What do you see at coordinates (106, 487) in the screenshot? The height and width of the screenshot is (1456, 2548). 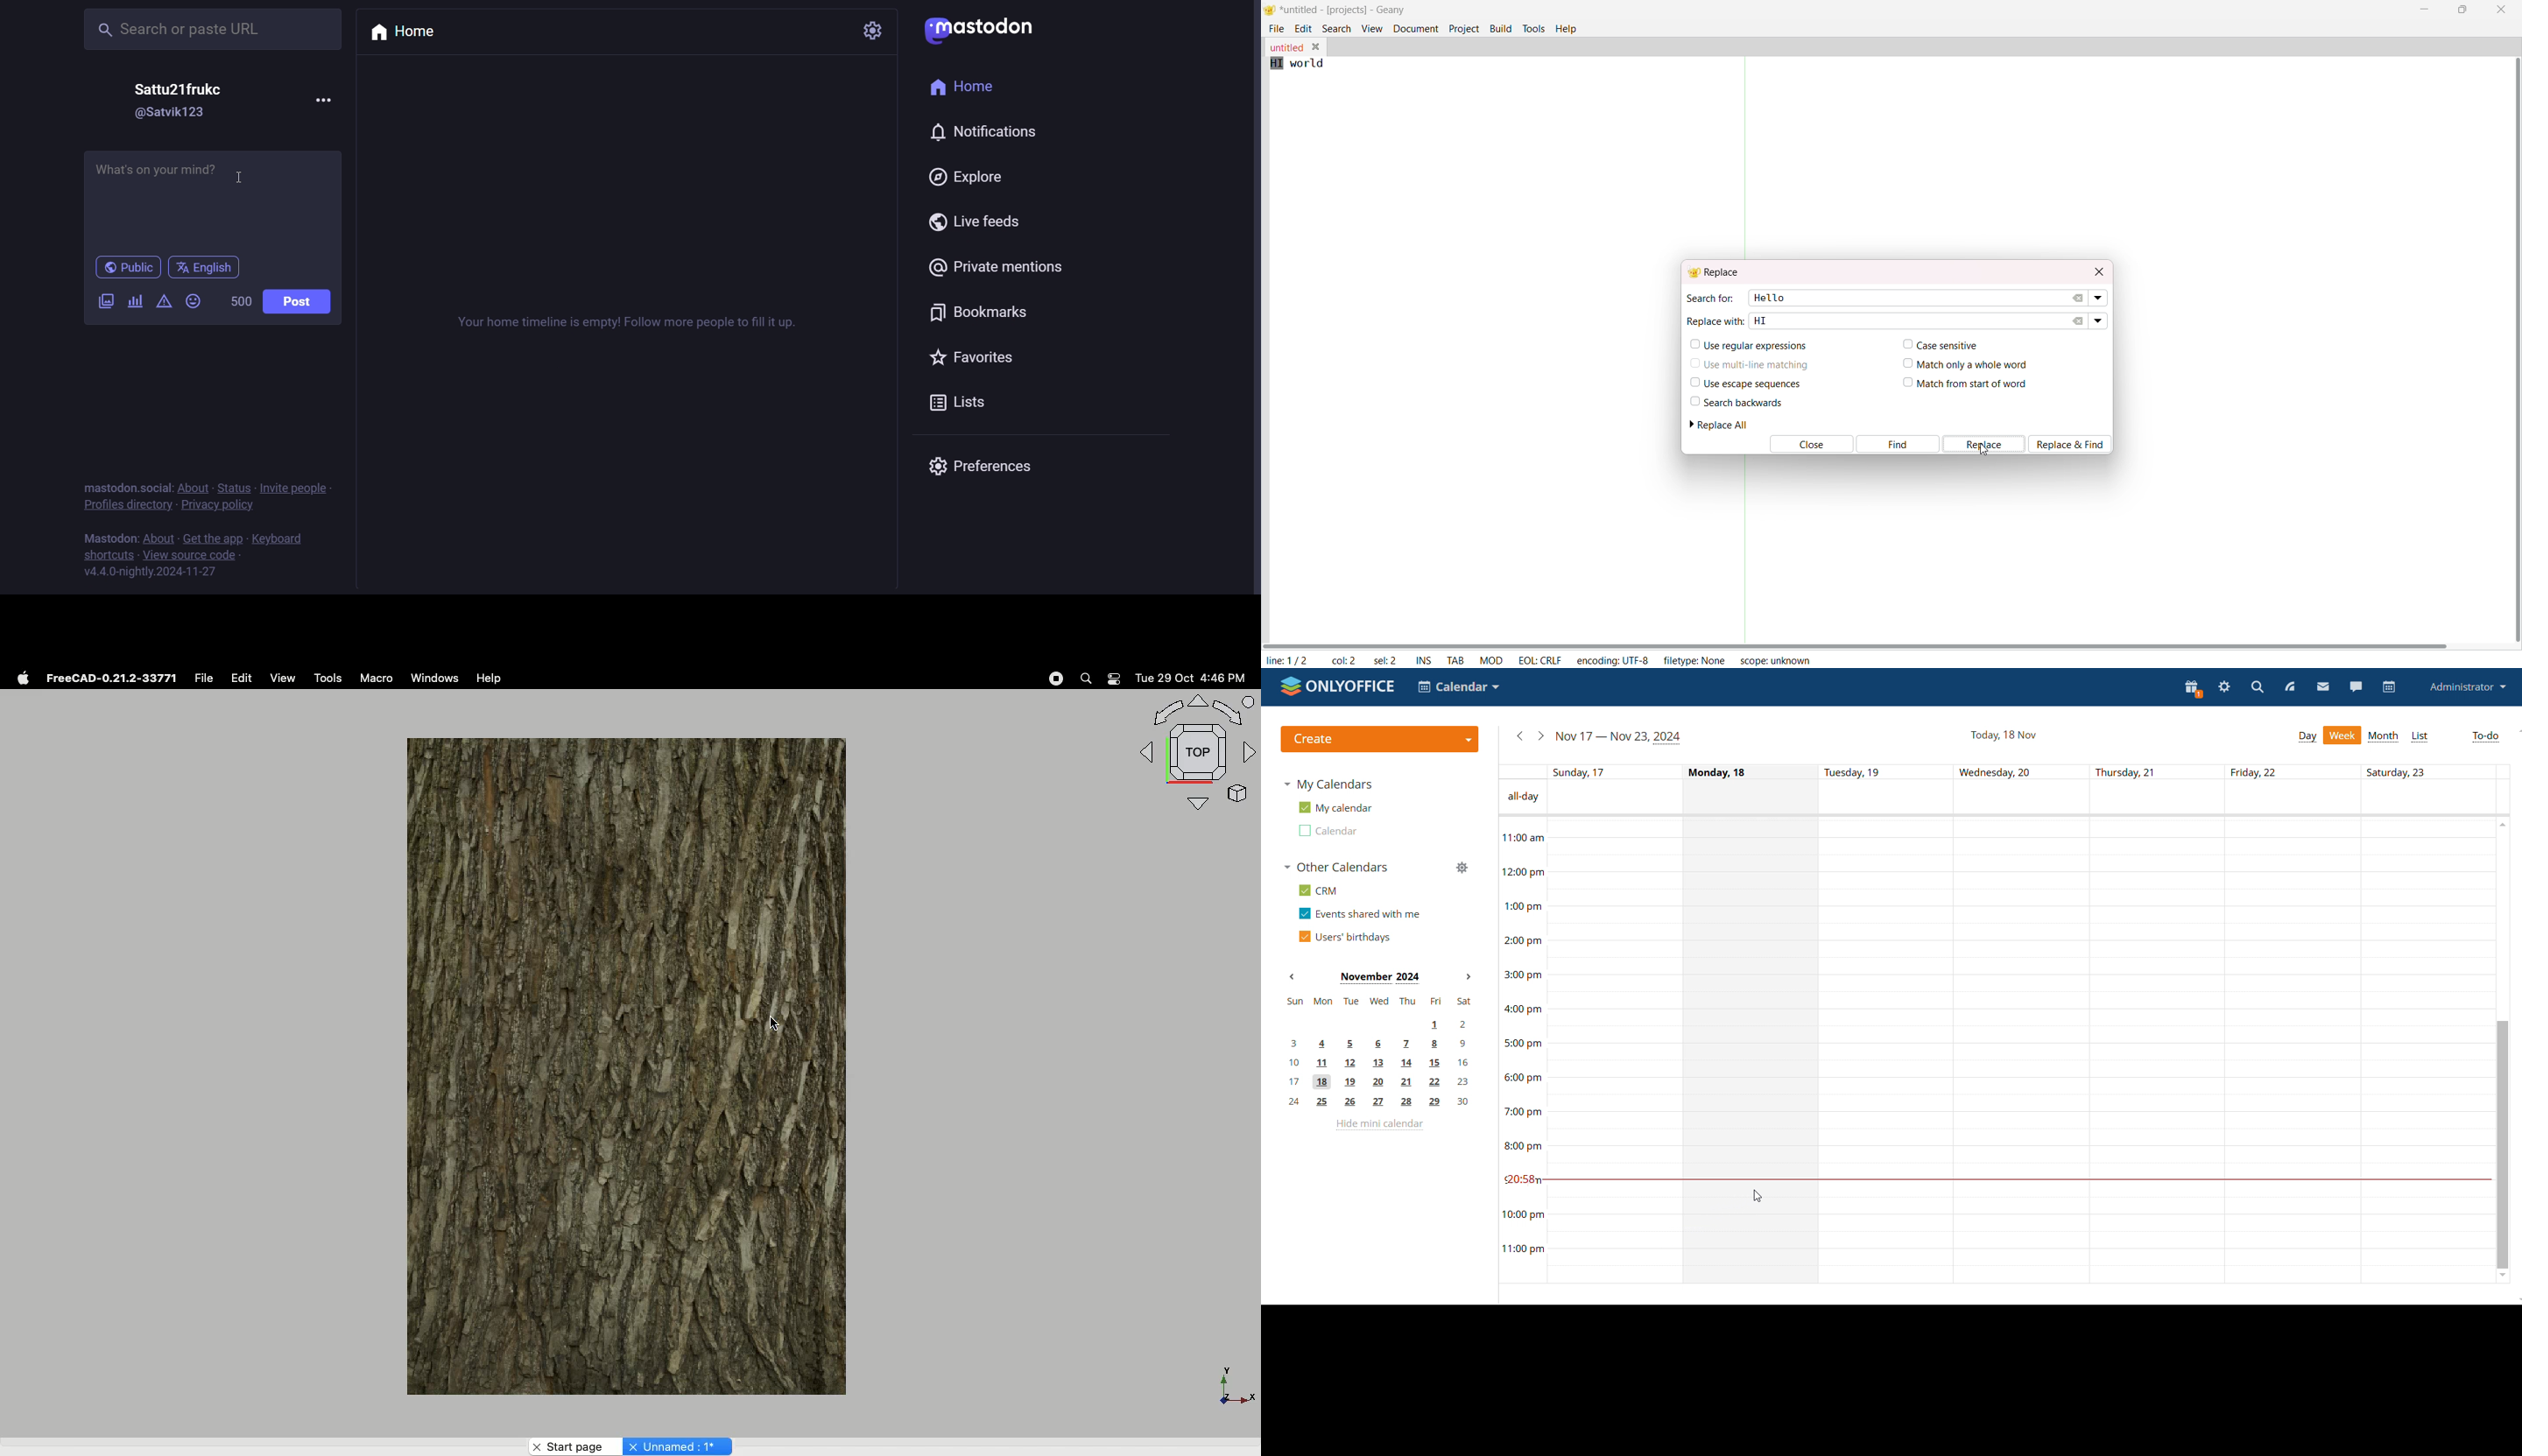 I see `mastodon` at bounding box center [106, 487].